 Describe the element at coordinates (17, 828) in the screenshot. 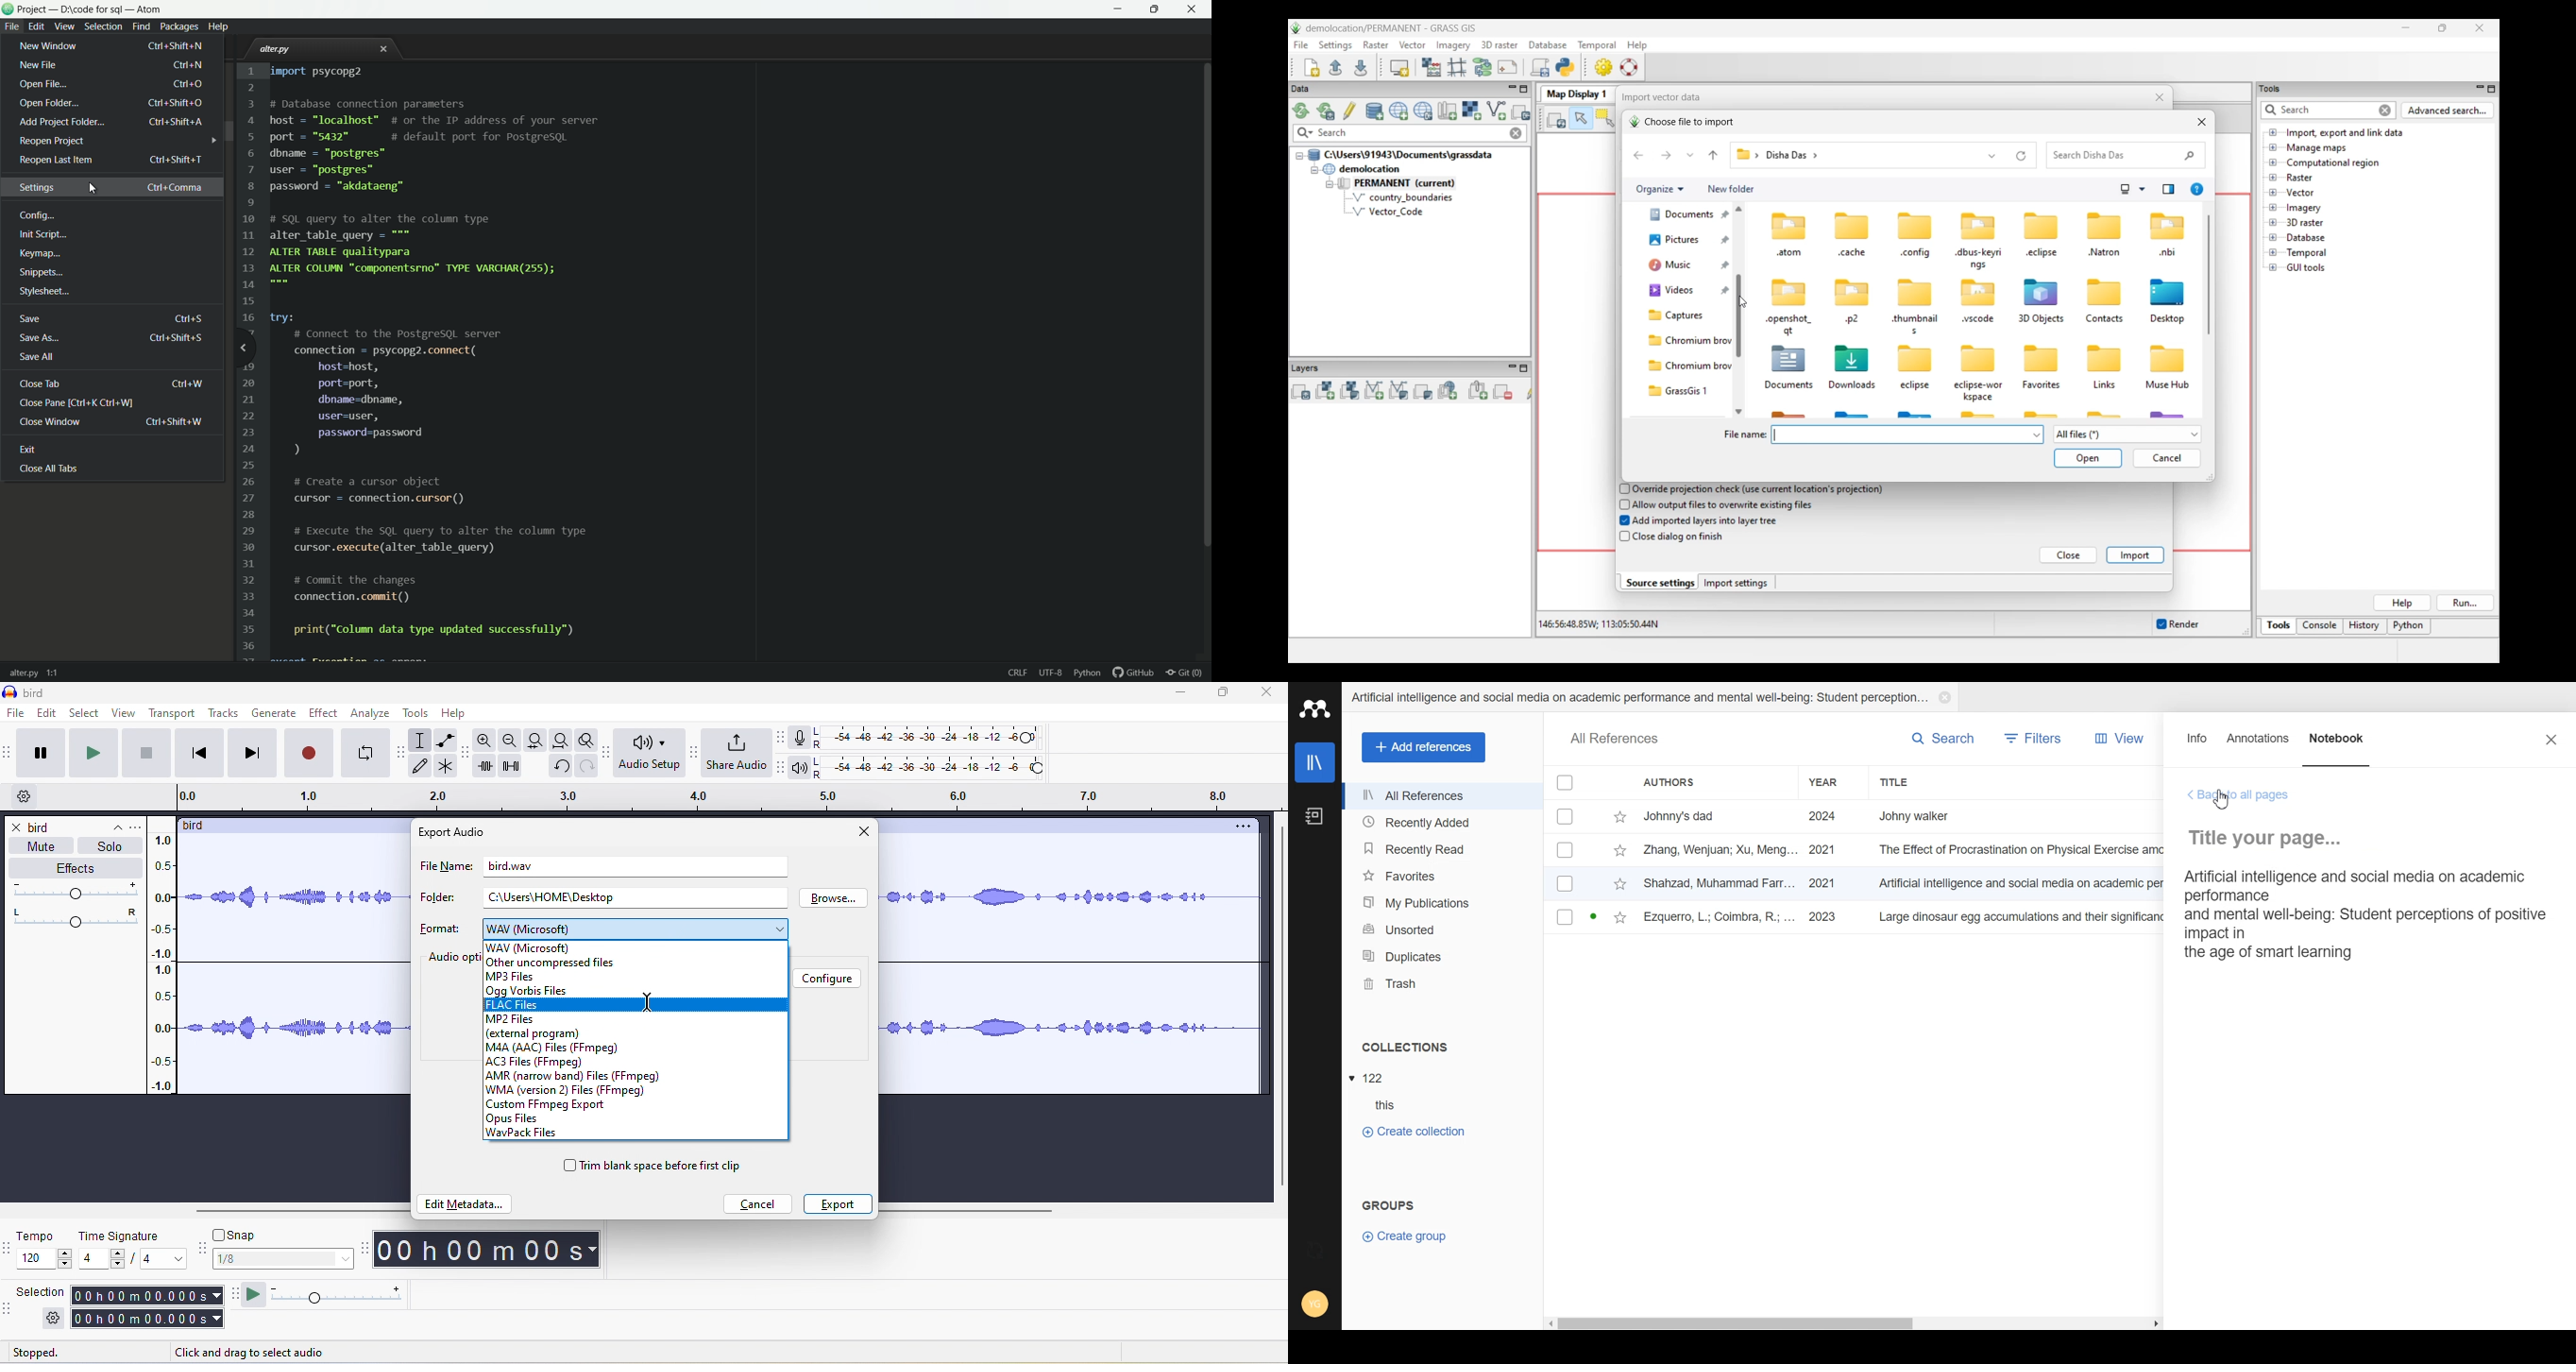

I see `close` at that location.